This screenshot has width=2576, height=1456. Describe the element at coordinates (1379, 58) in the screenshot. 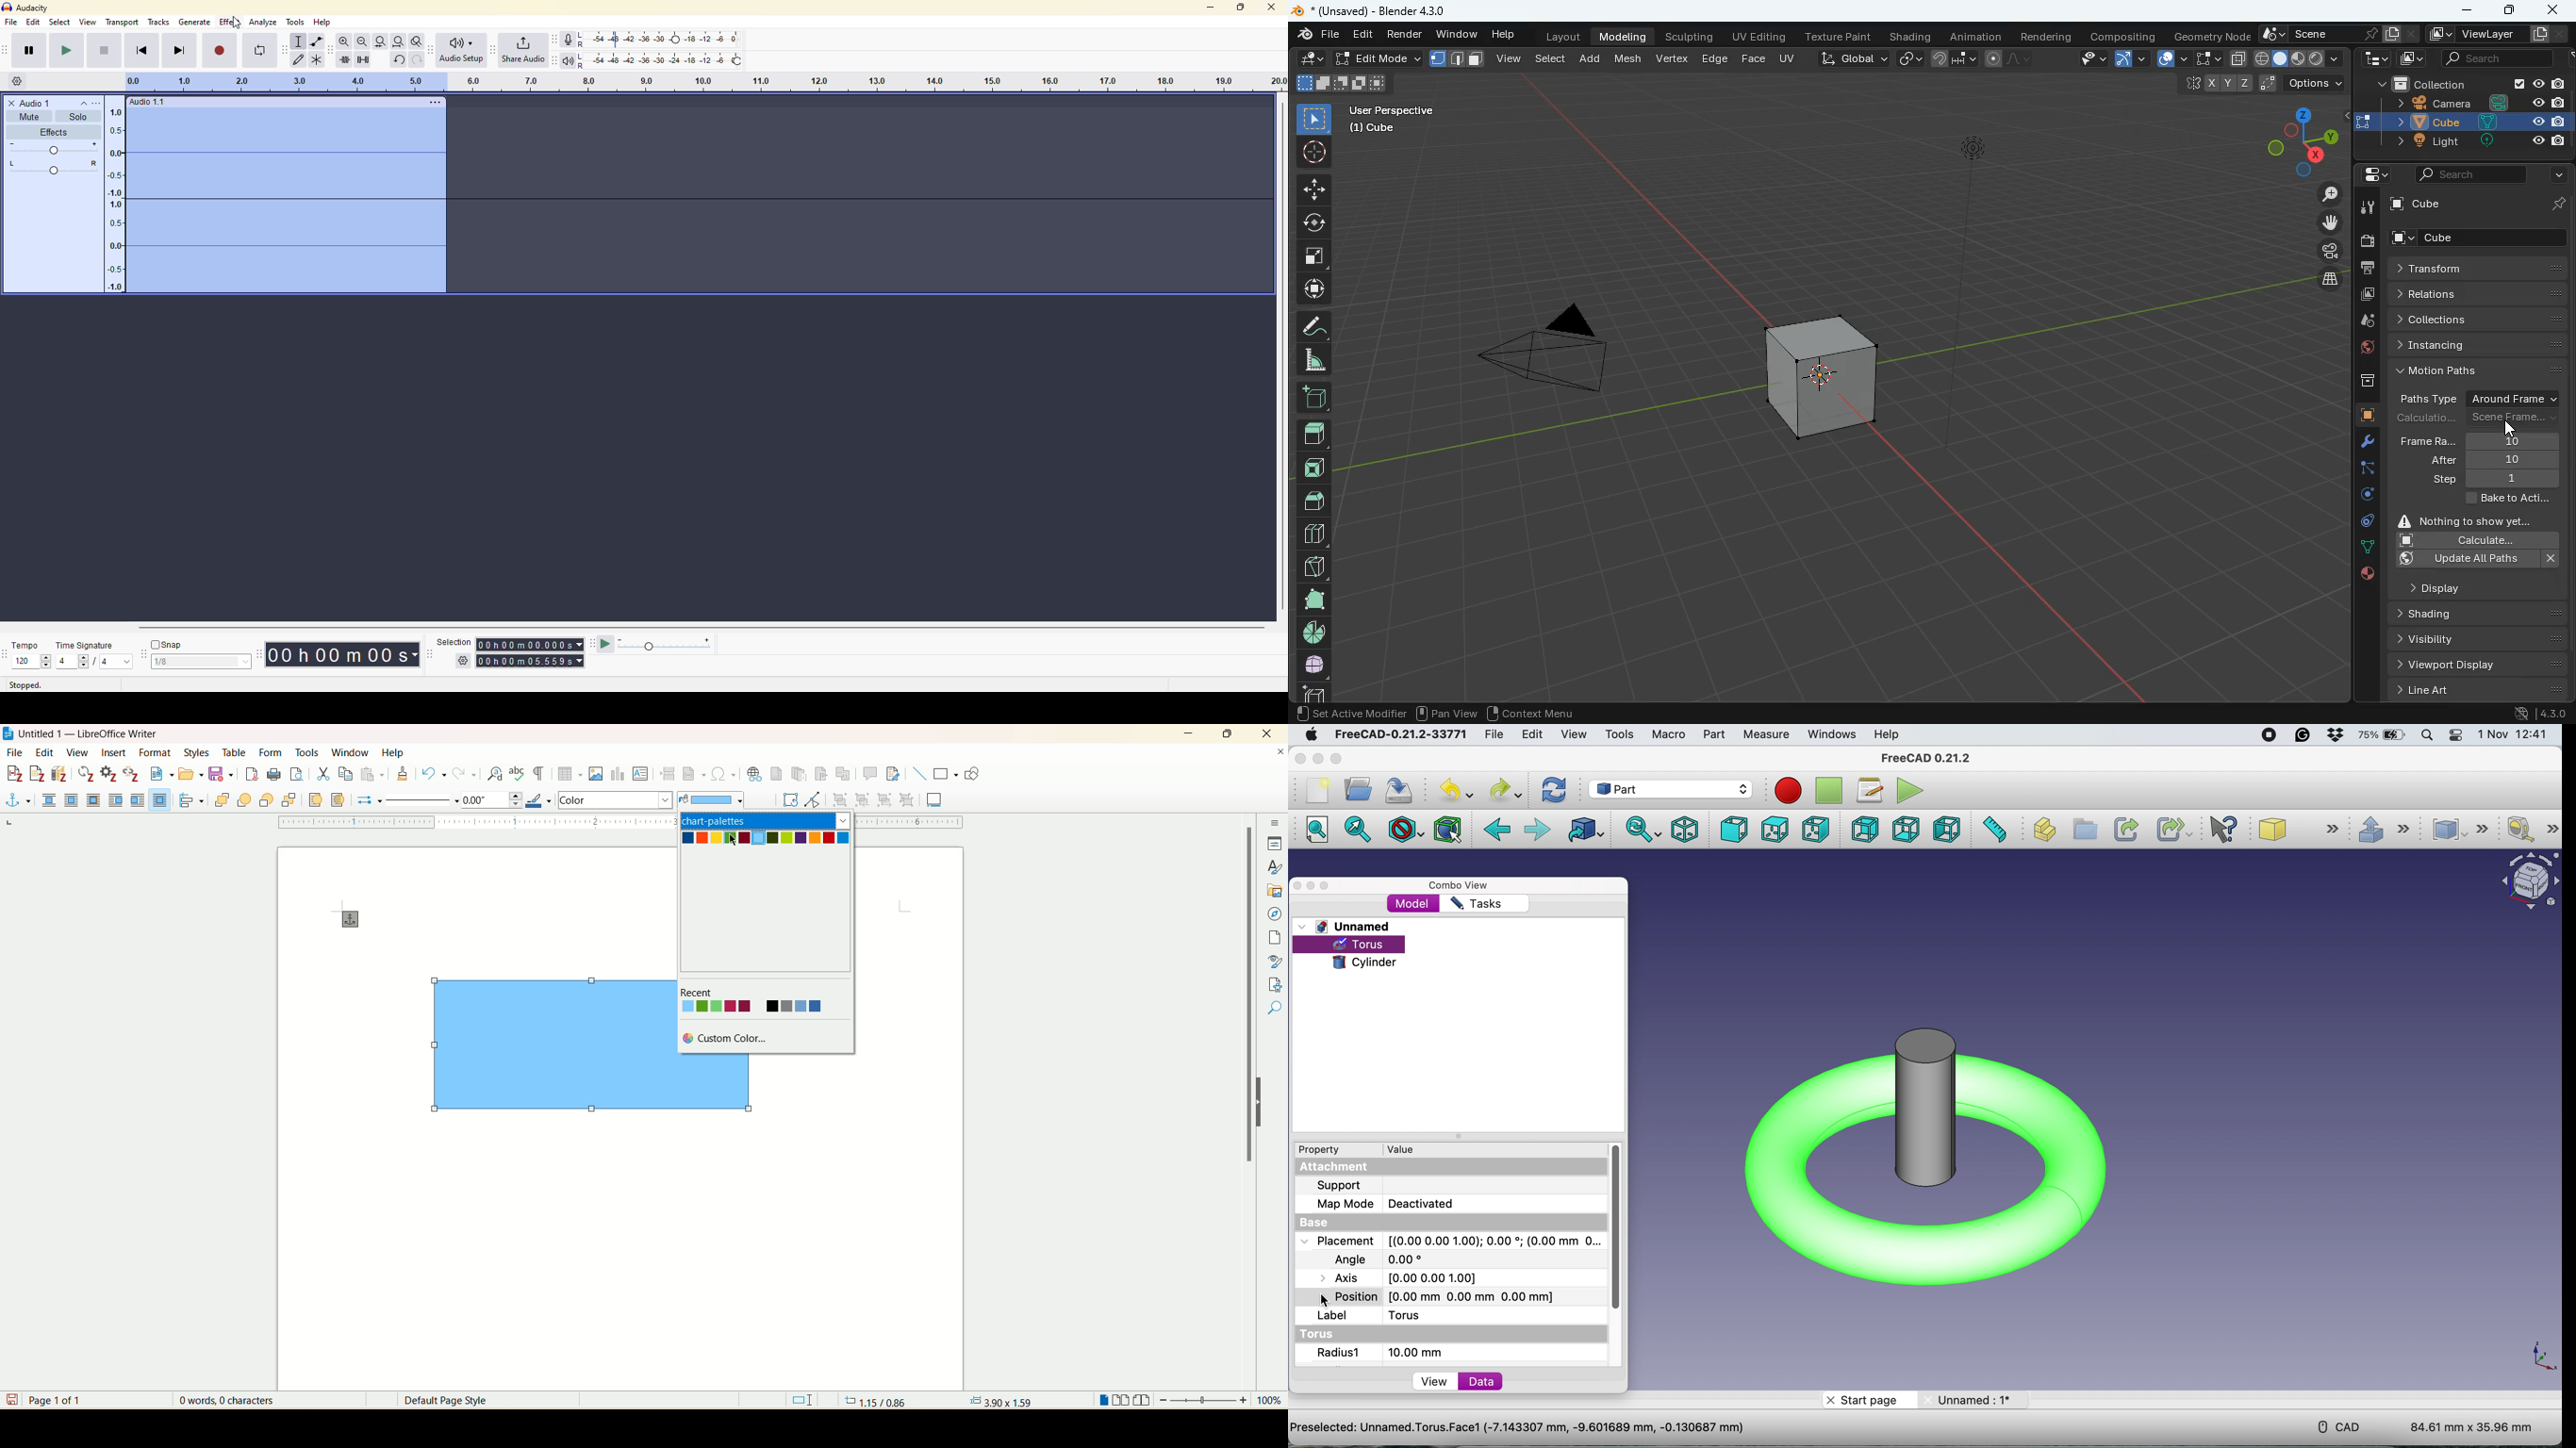

I see `edit mode` at that location.